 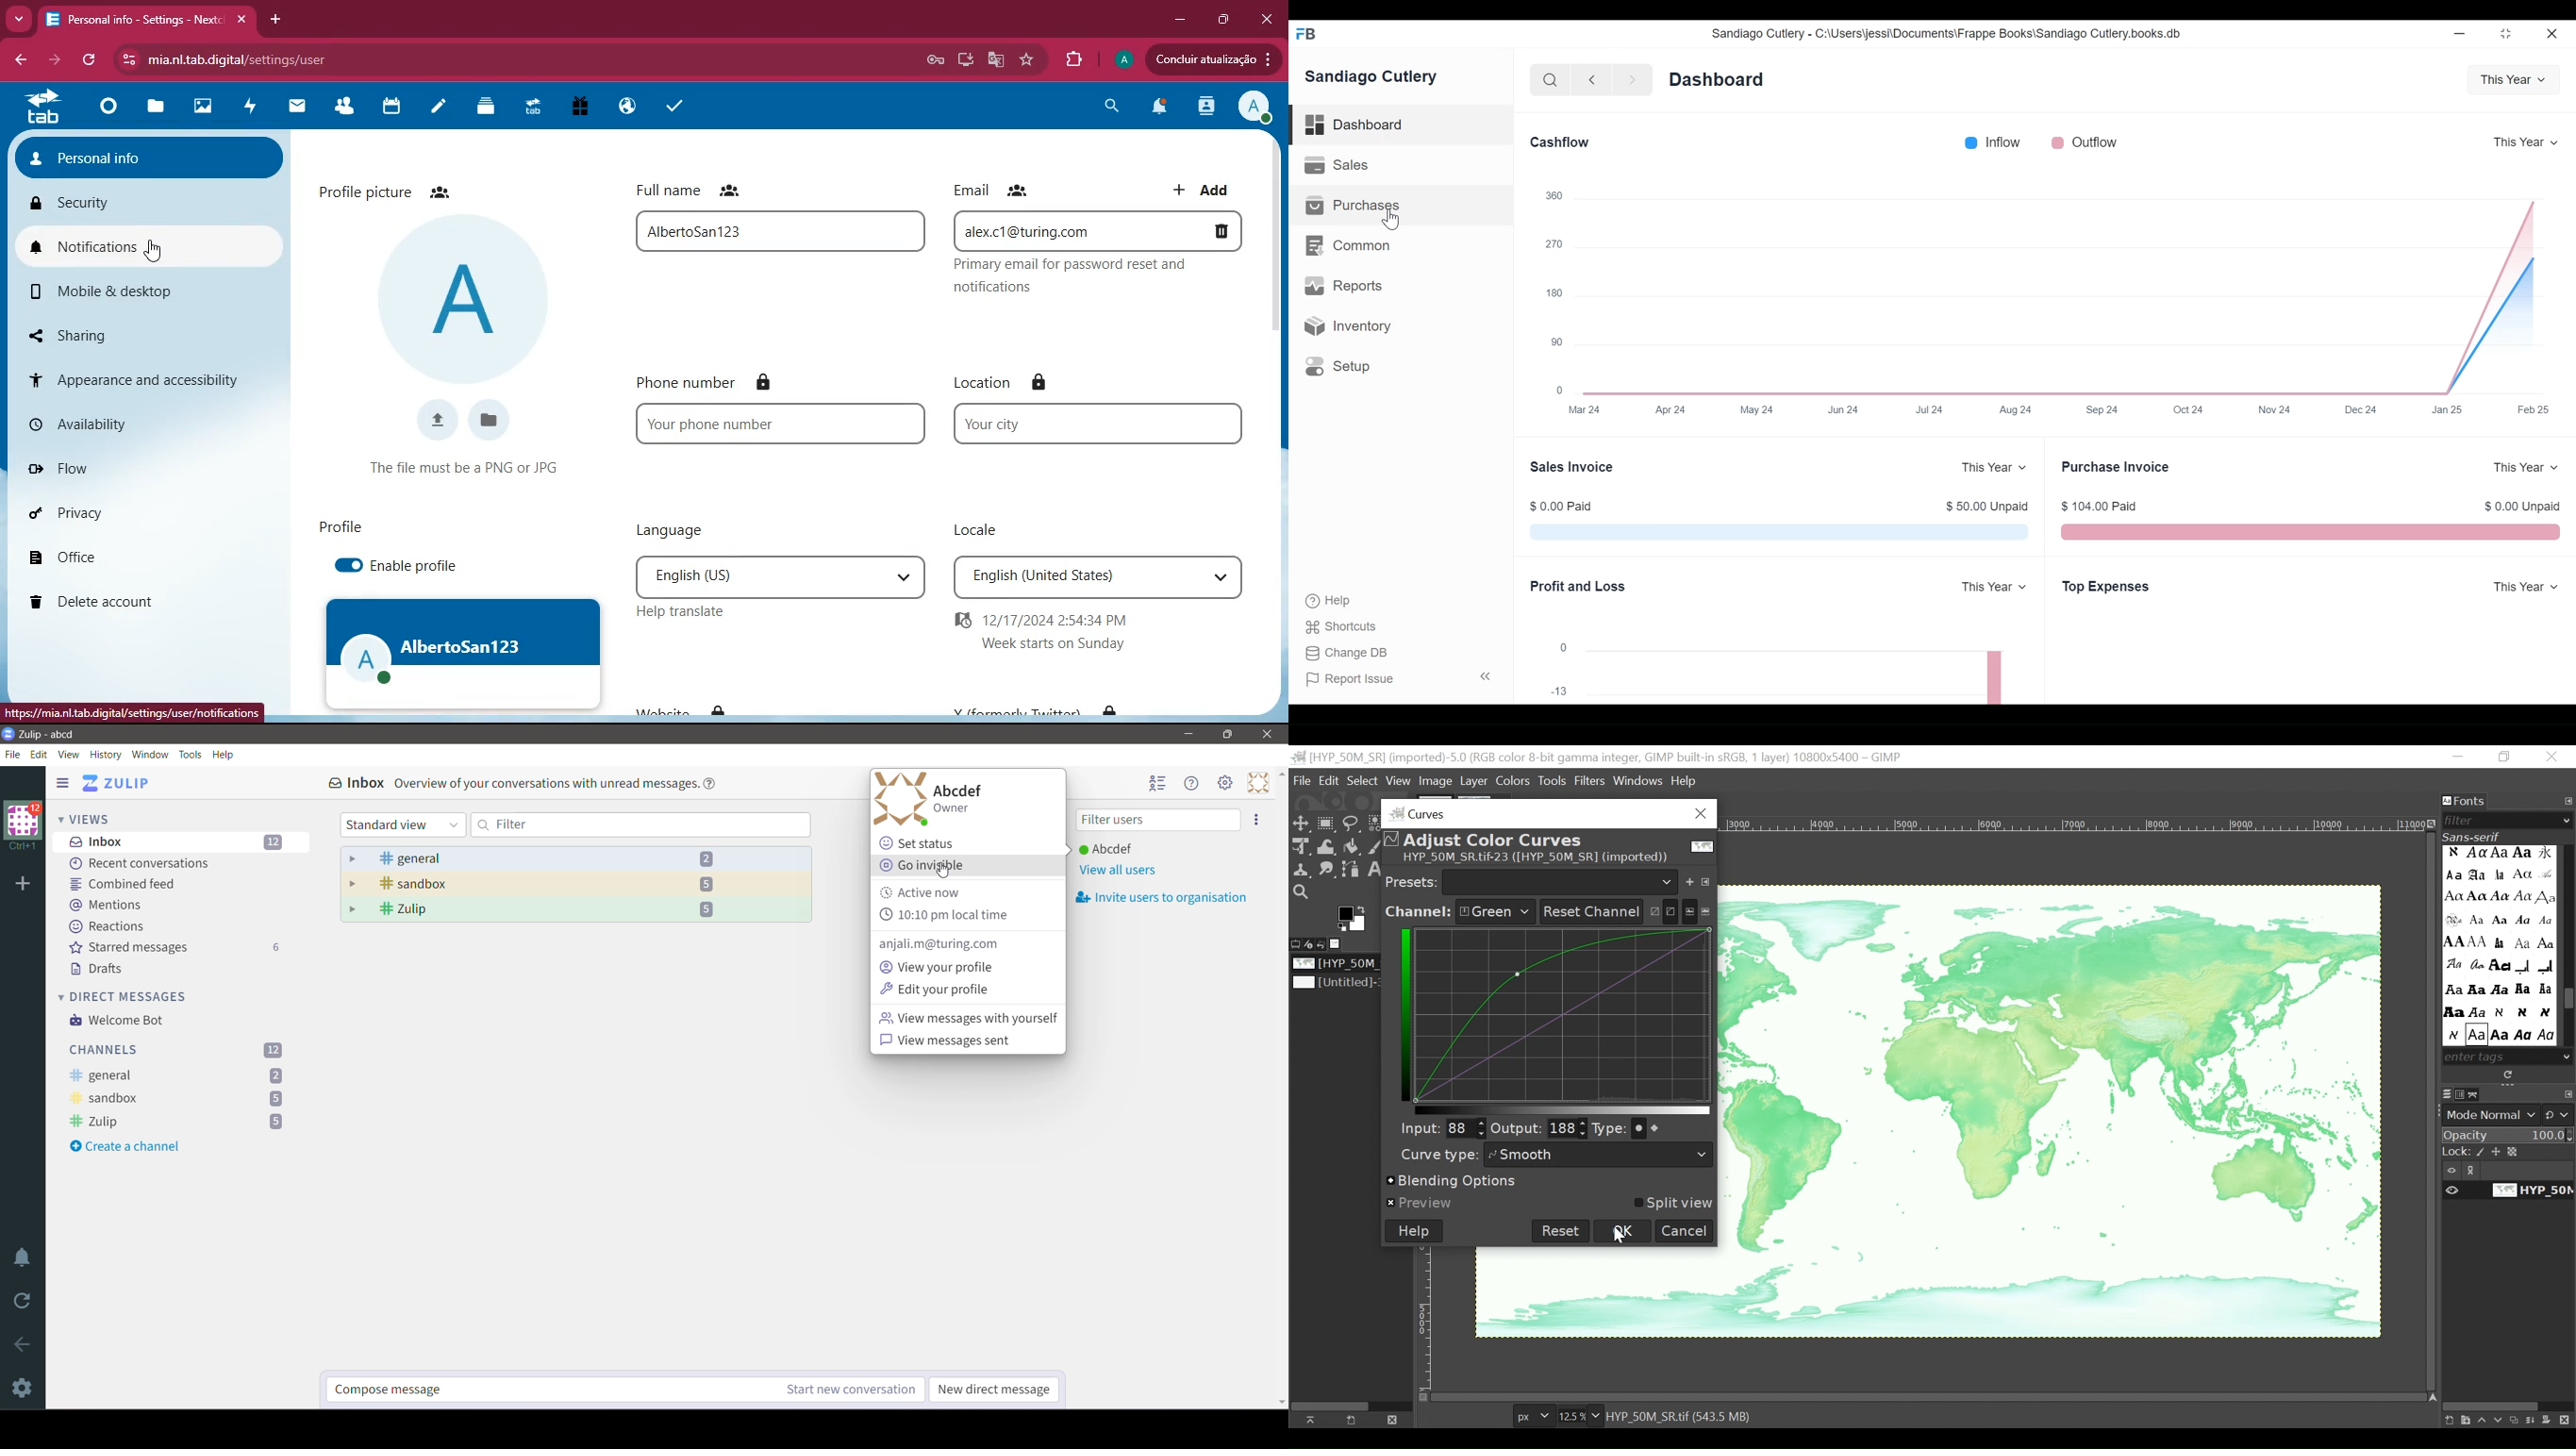 What do you see at coordinates (674, 105) in the screenshot?
I see `tasks` at bounding box center [674, 105].